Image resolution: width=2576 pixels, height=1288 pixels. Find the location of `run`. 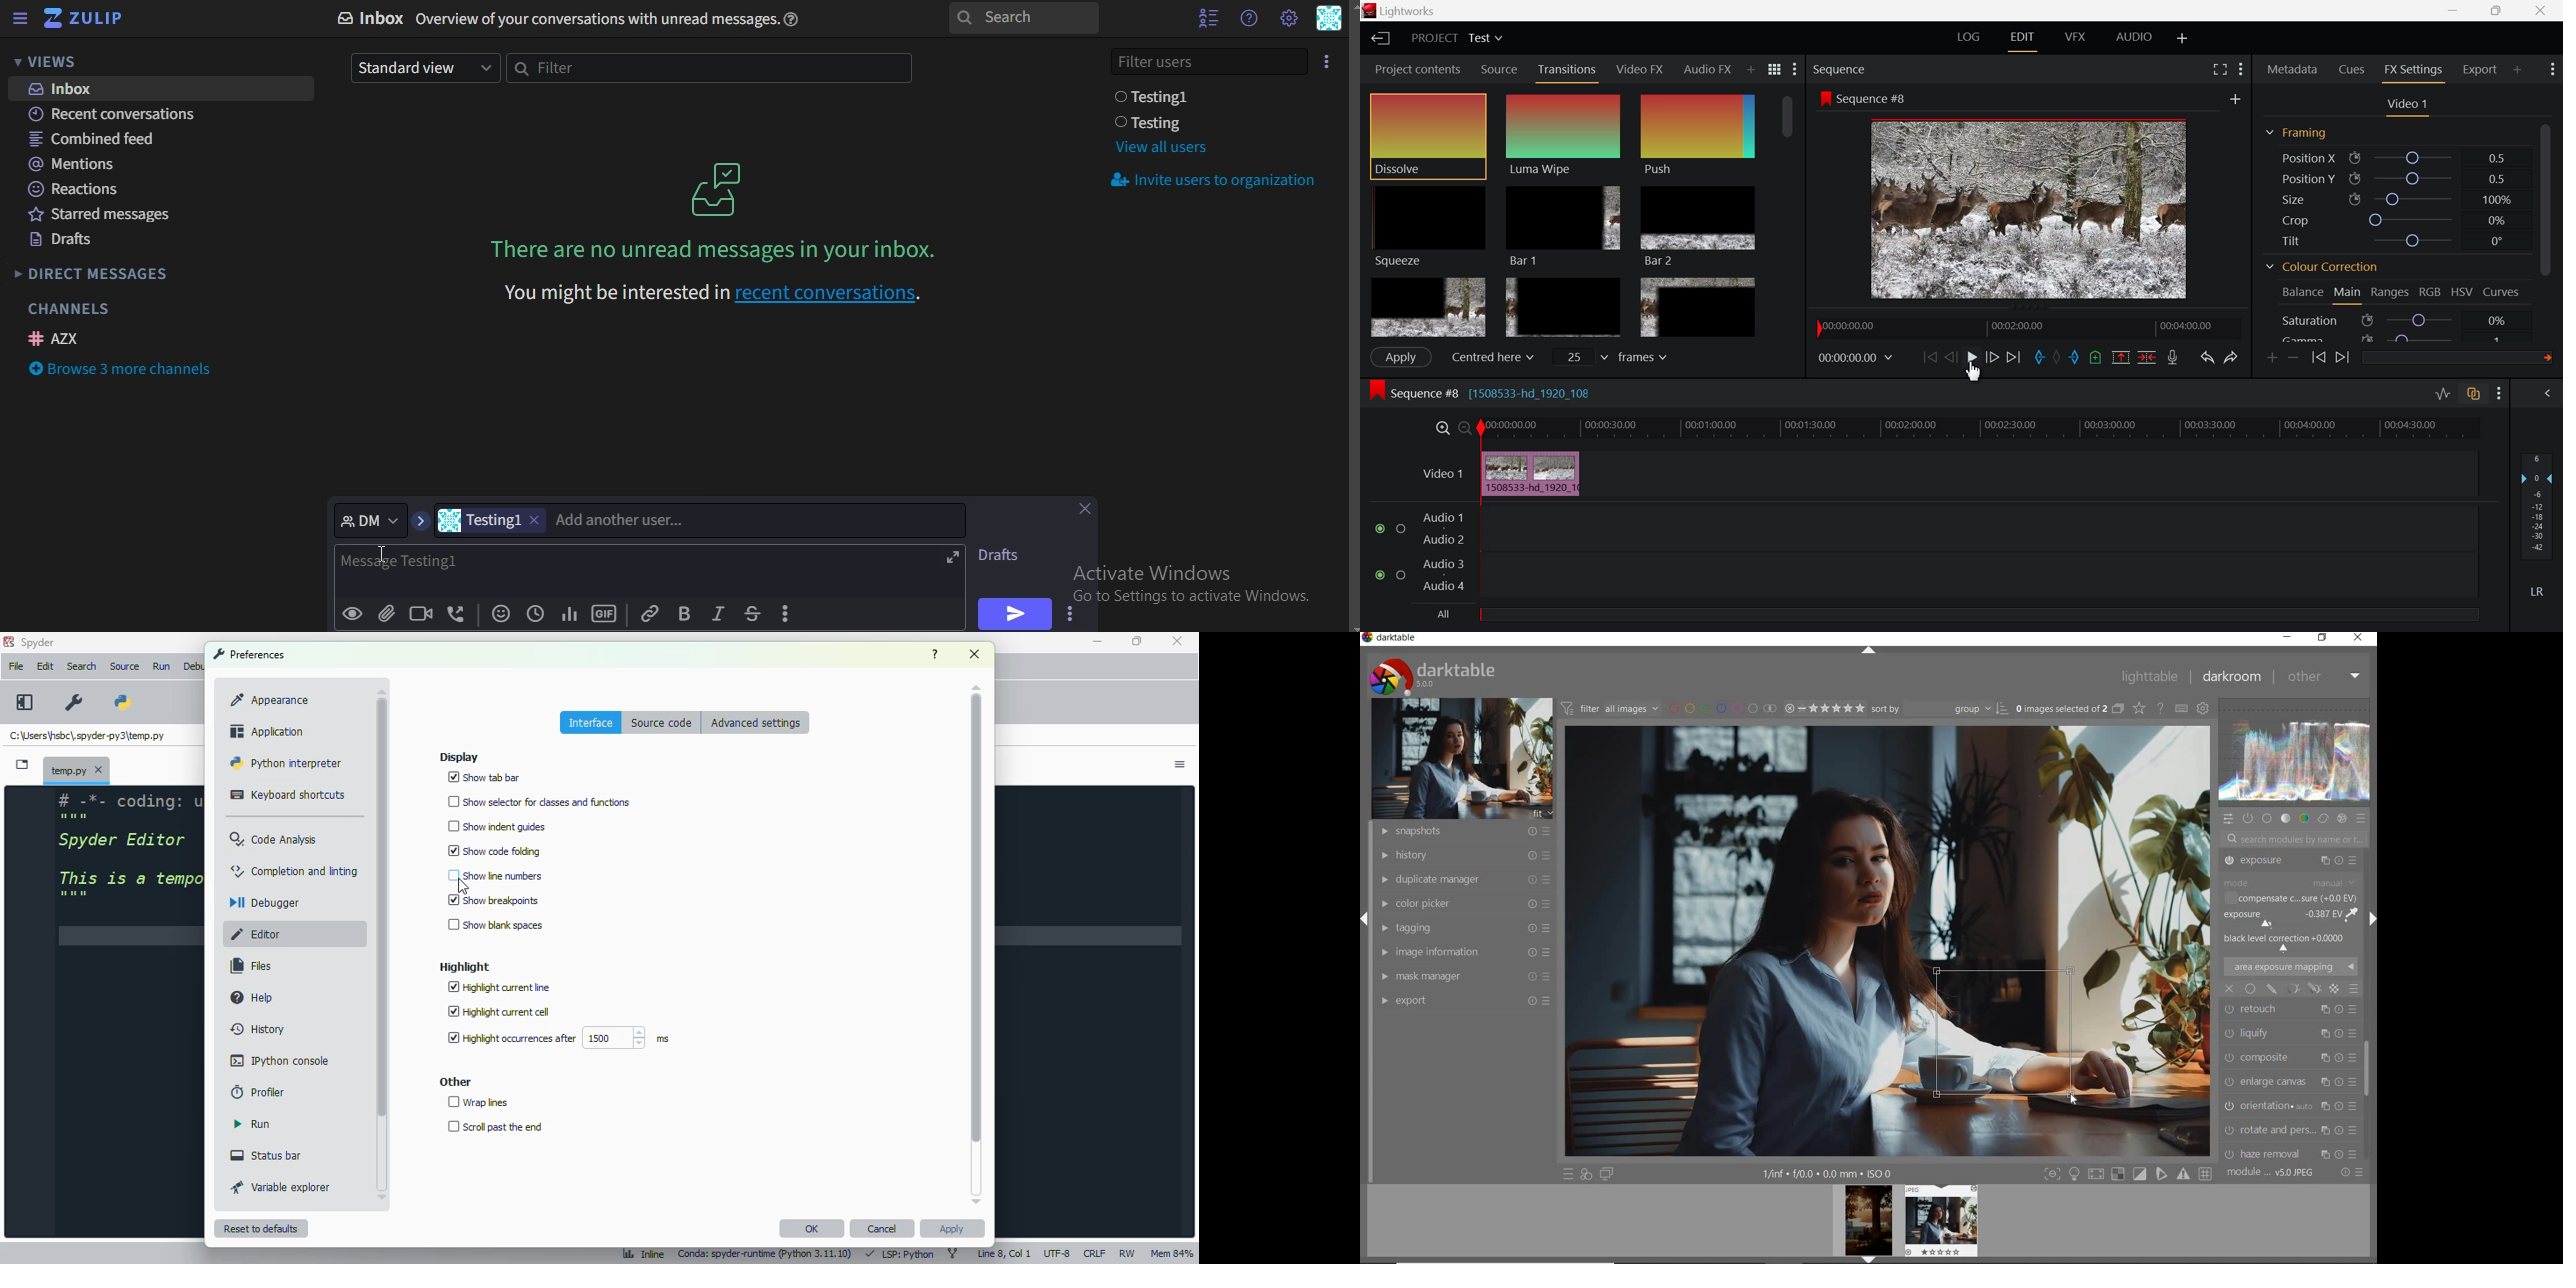

run is located at coordinates (162, 667).